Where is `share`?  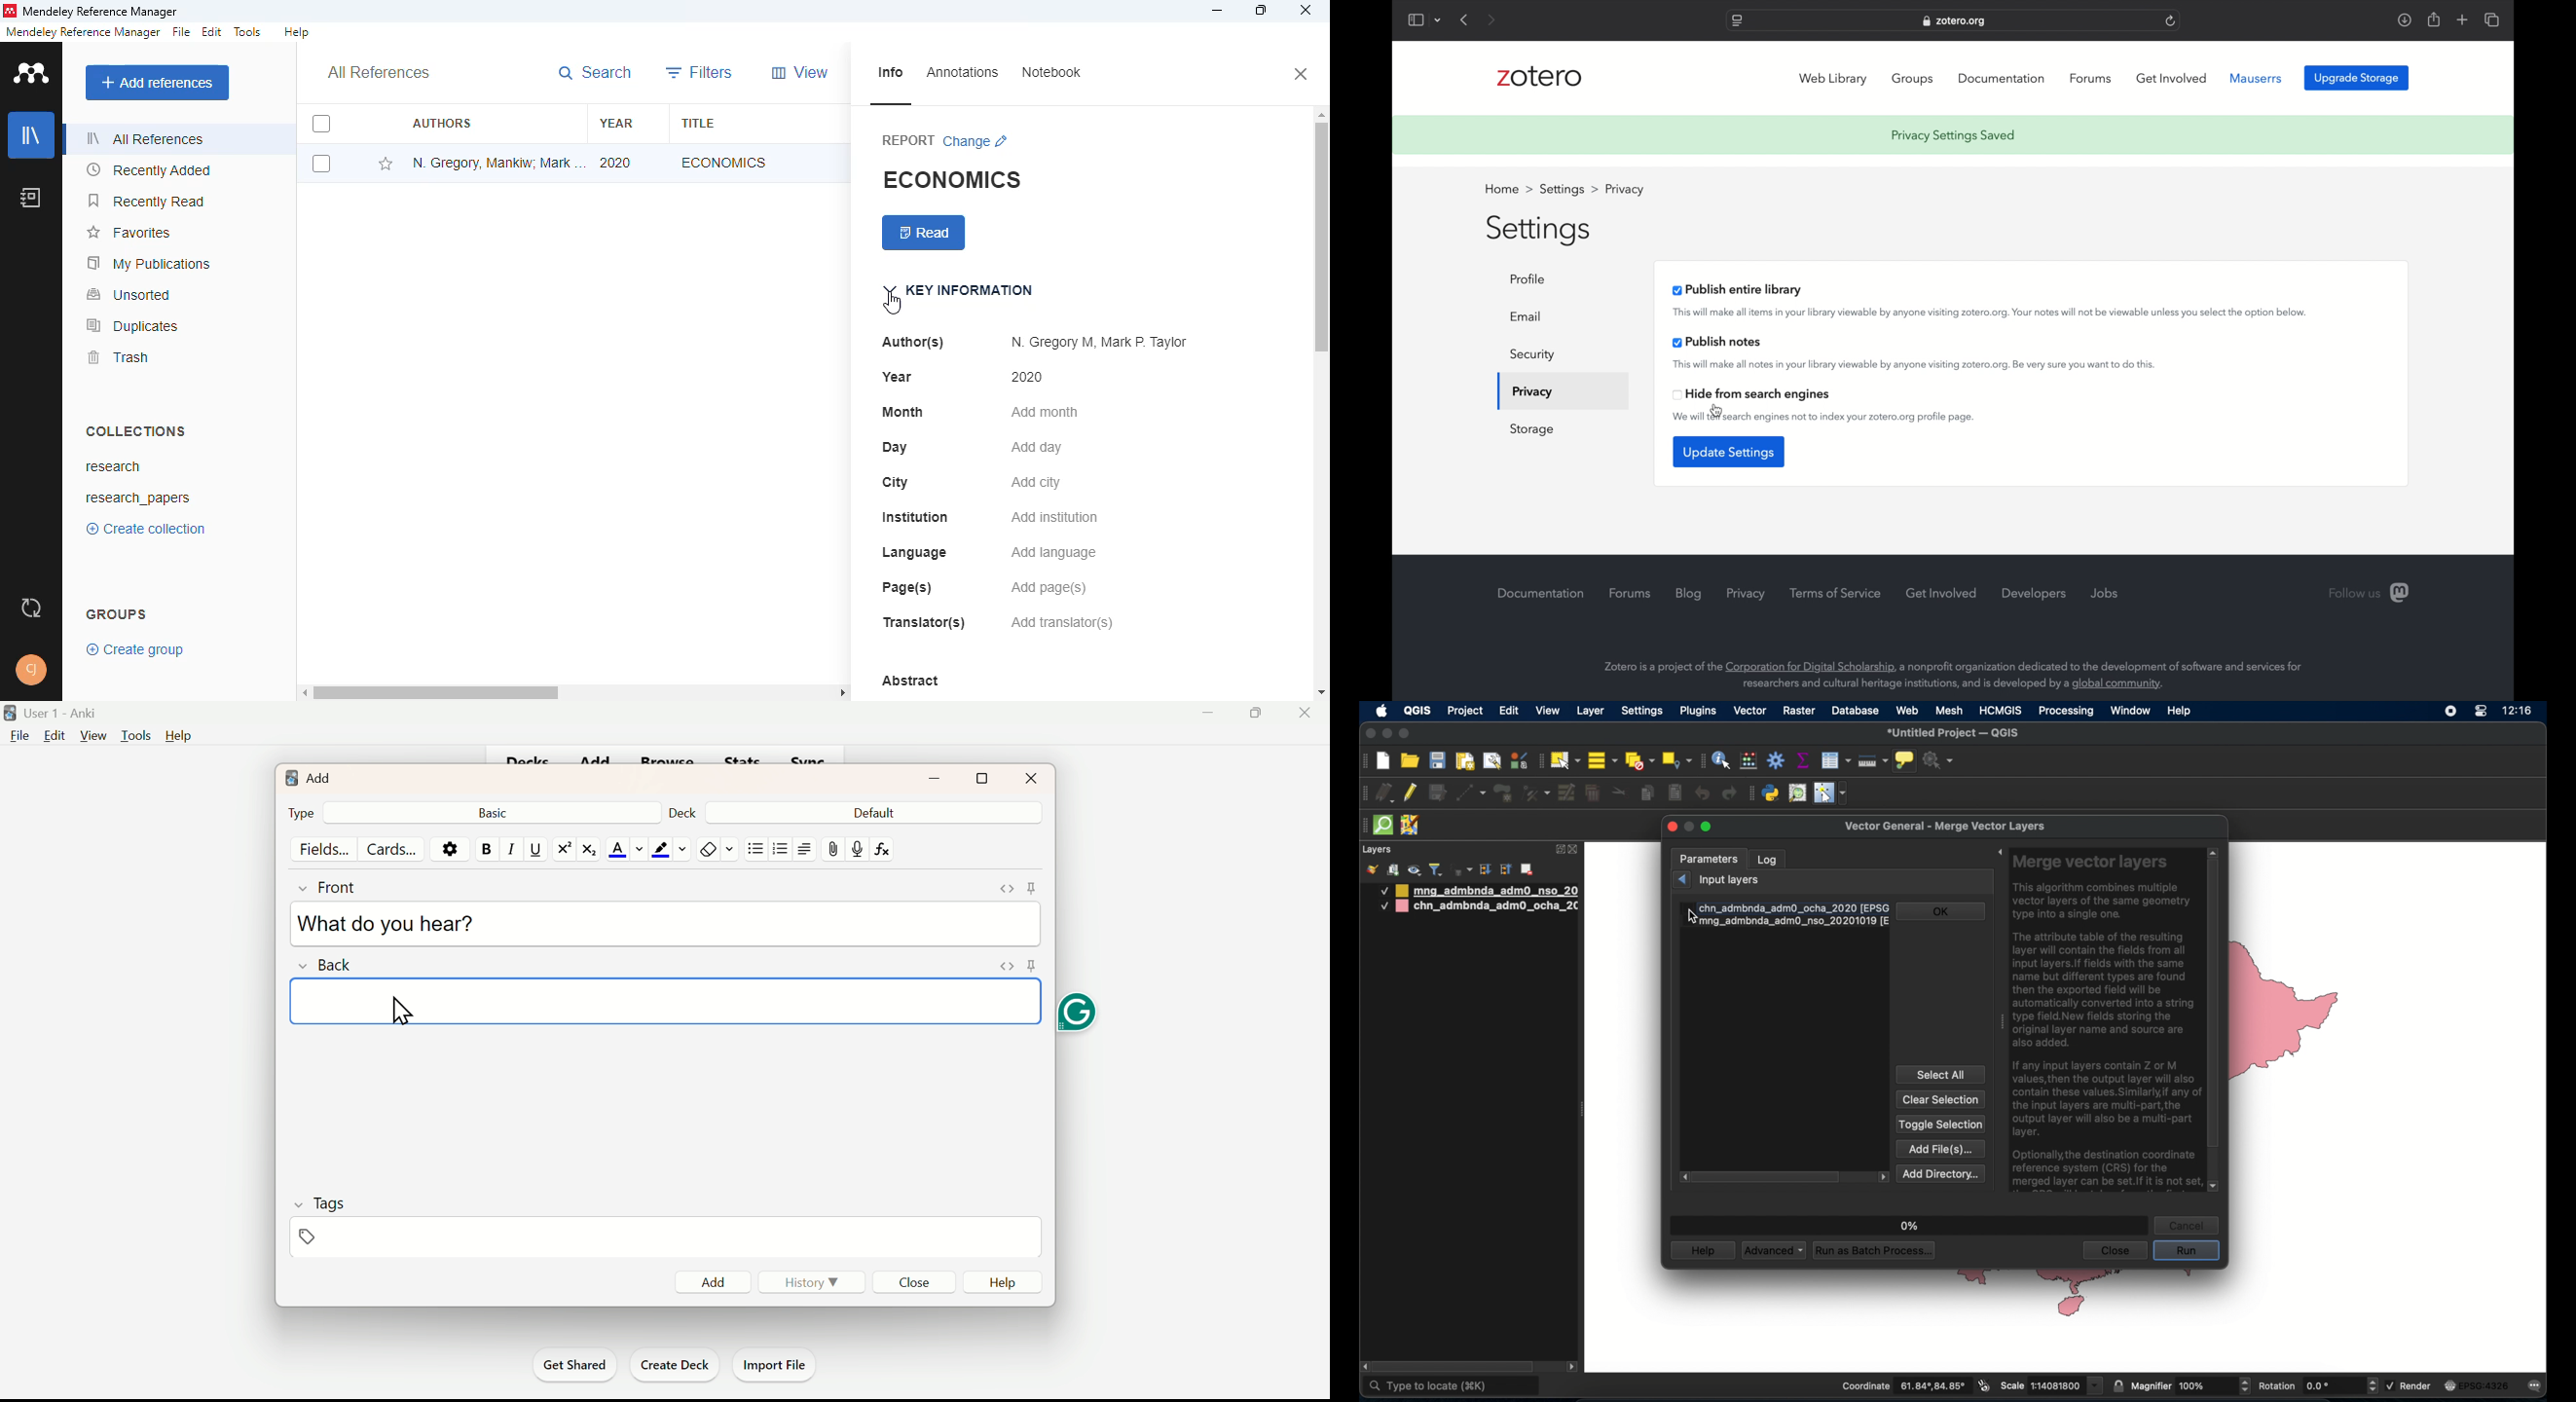
share is located at coordinates (2433, 19).